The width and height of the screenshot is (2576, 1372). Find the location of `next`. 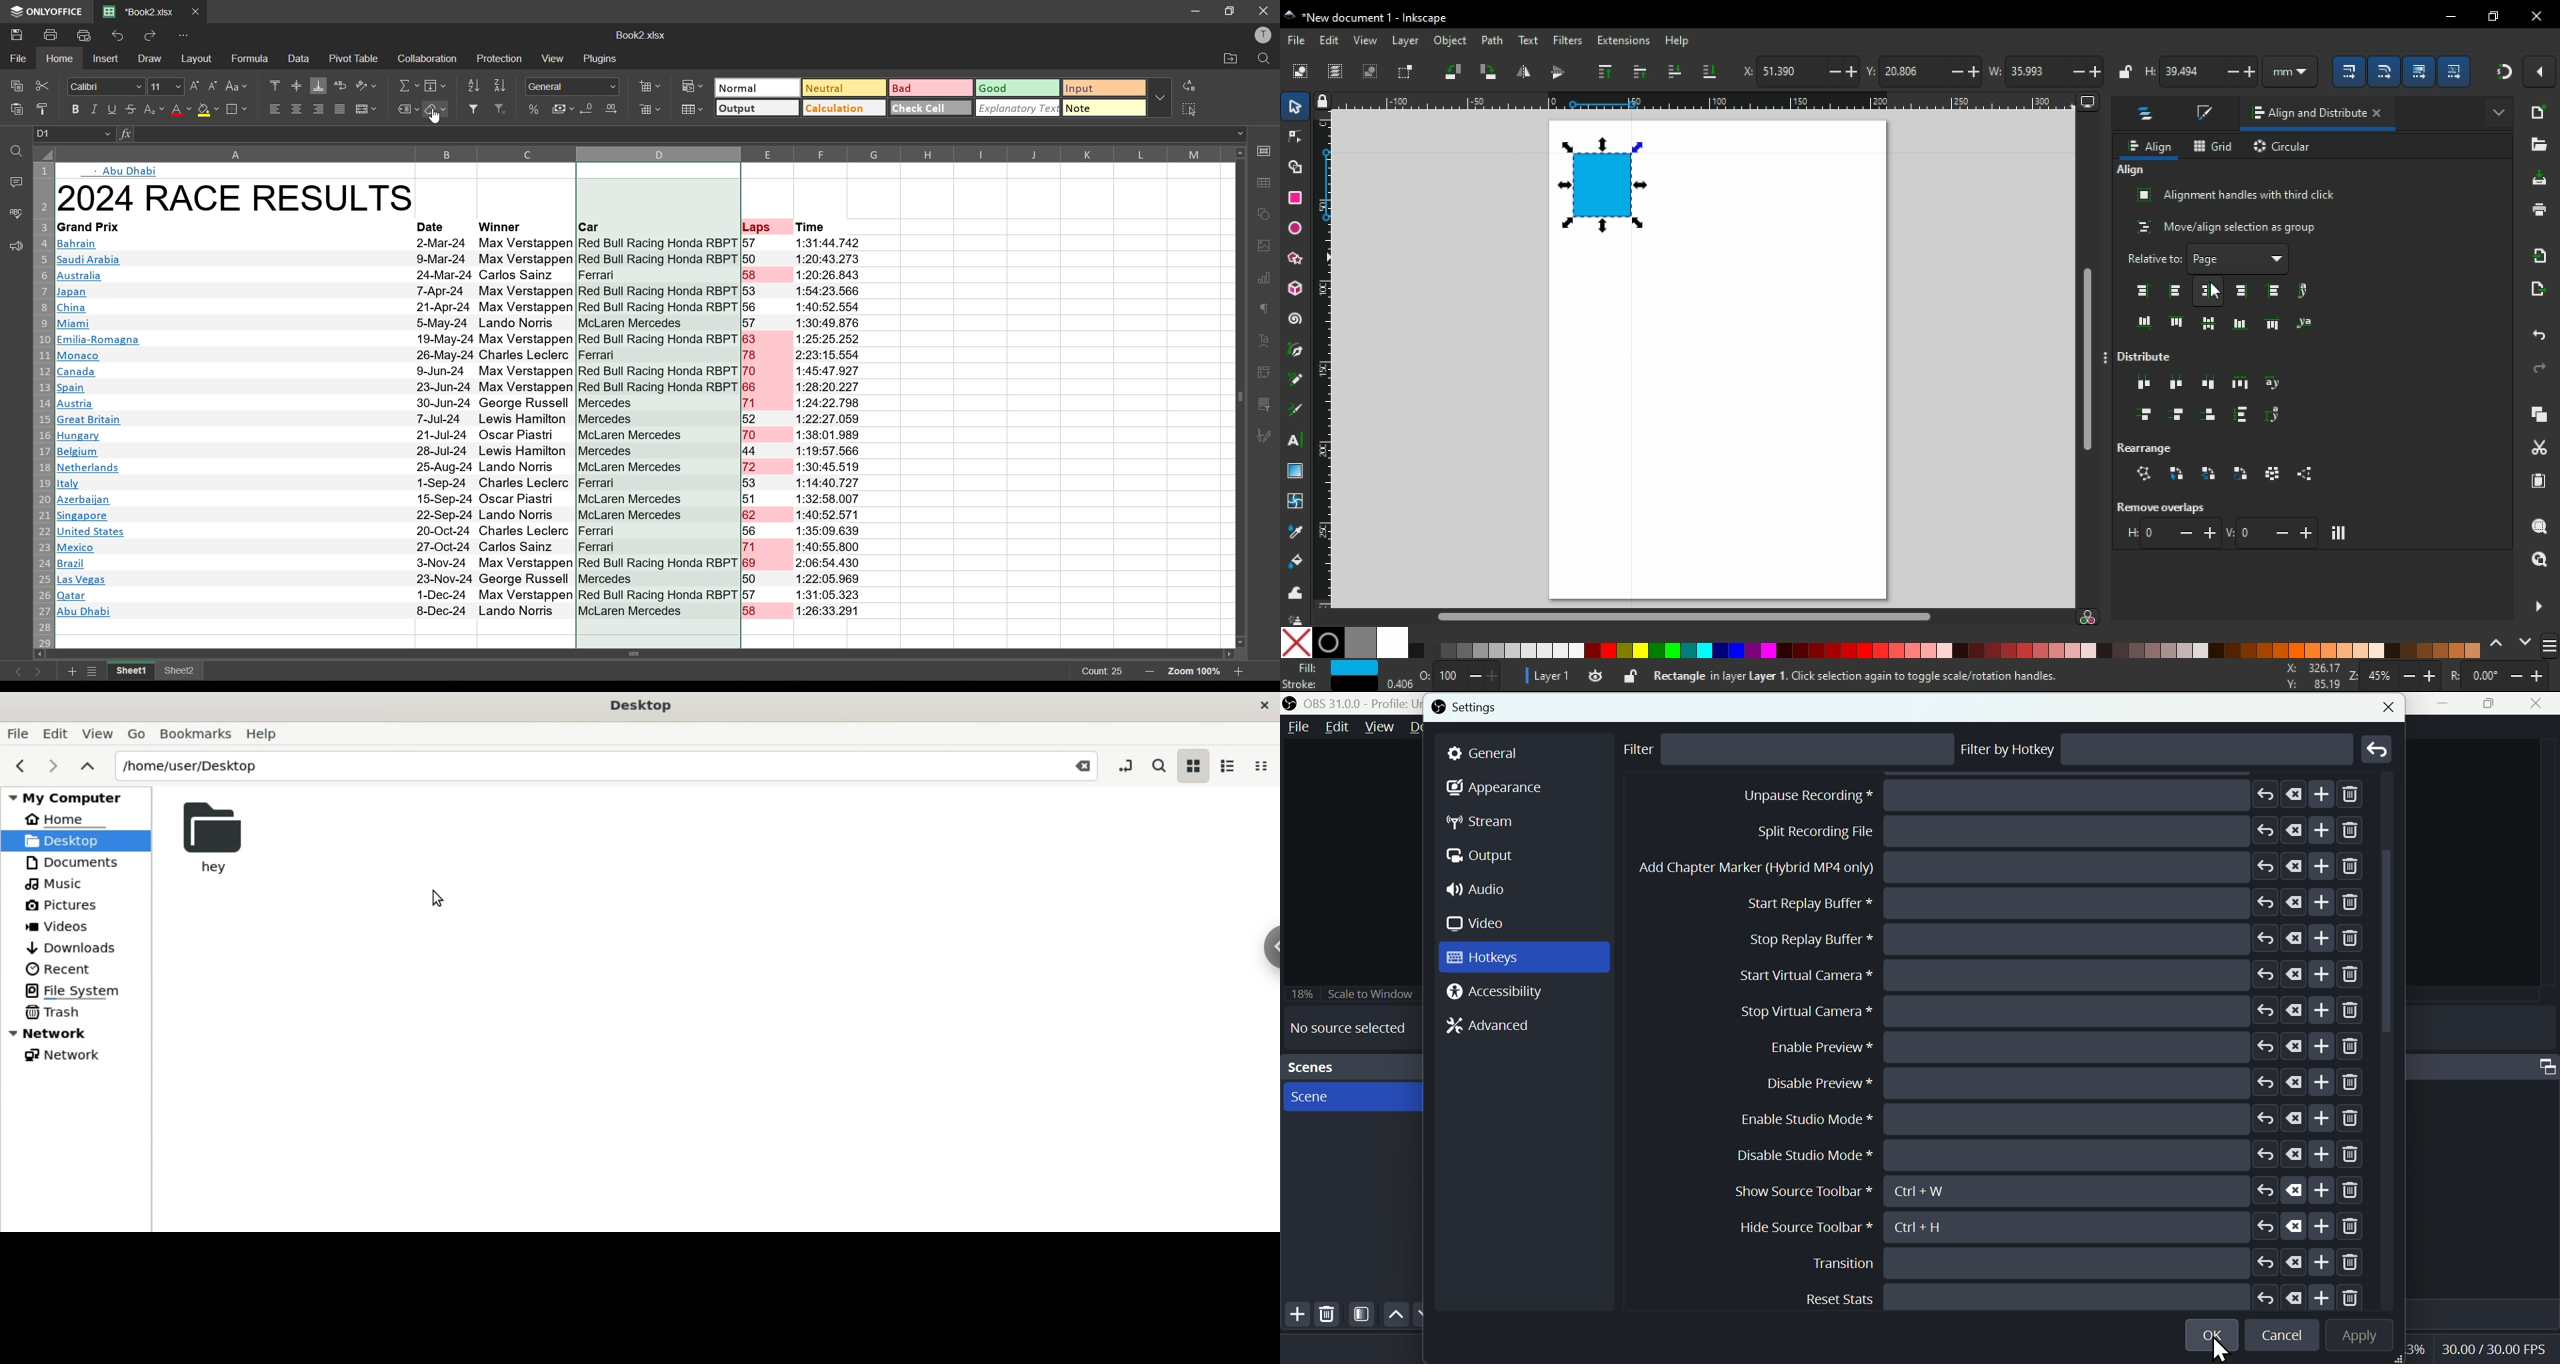

next is located at coordinates (36, 672).